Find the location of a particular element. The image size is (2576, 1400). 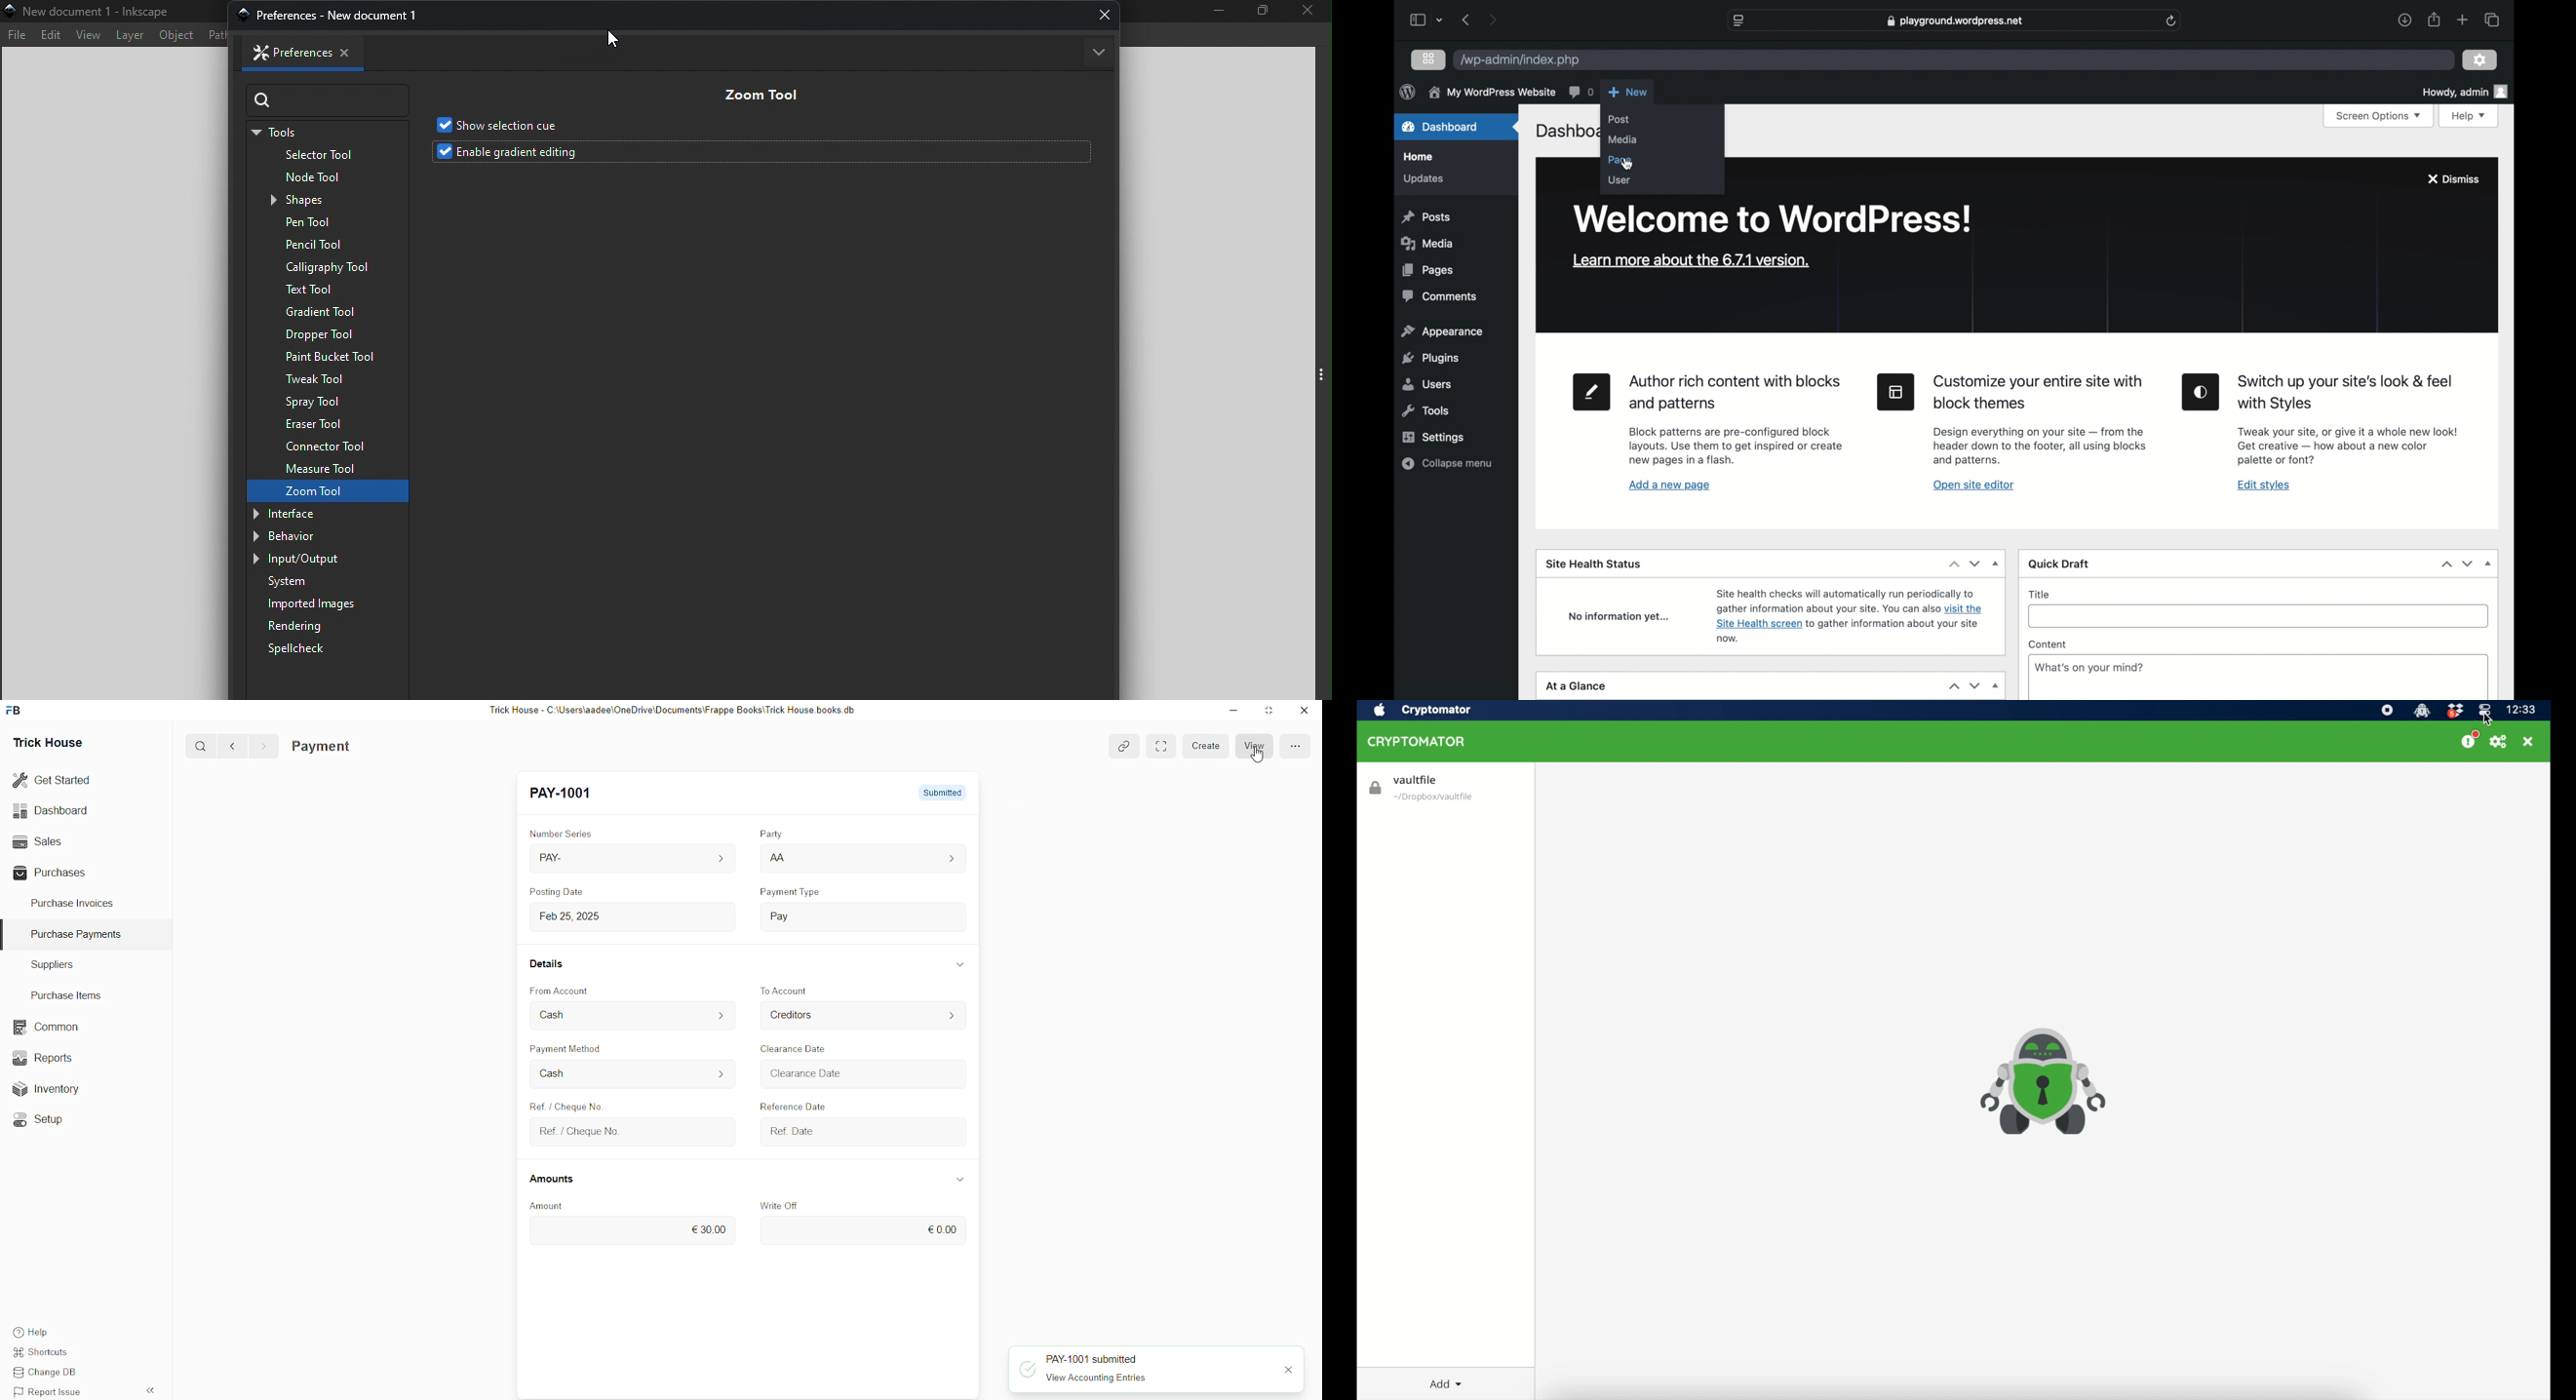

Details is located at coordinates (553, 967).